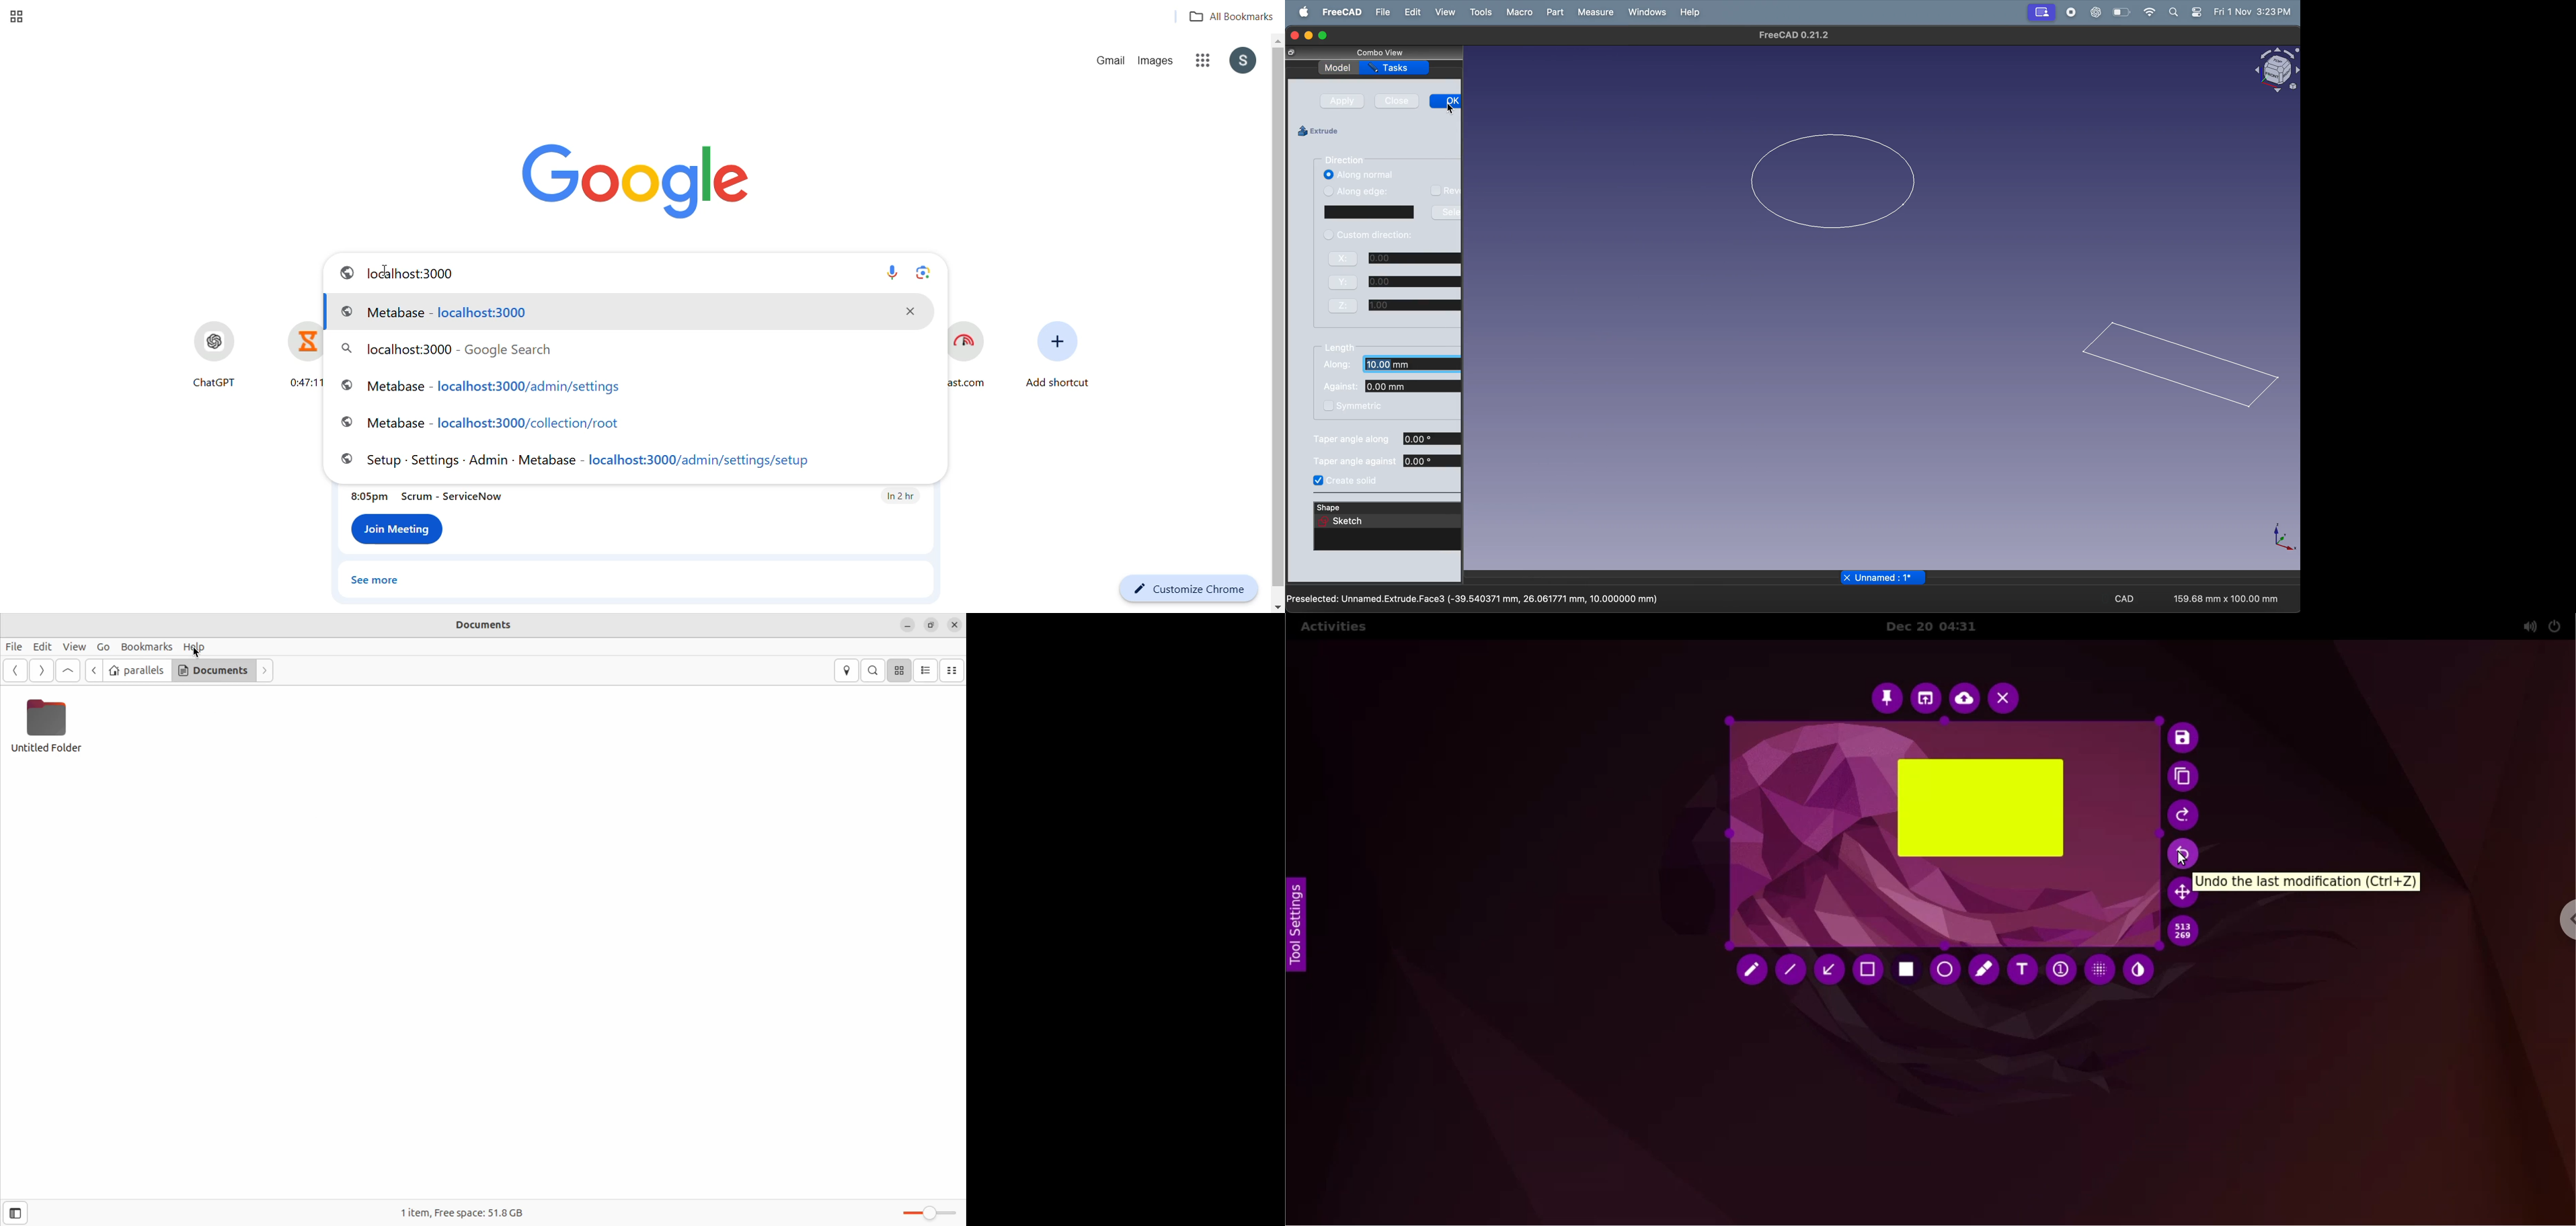 The height and width of the screenshot is (1232, 2576). I want to click on record, so click(2072, 12).